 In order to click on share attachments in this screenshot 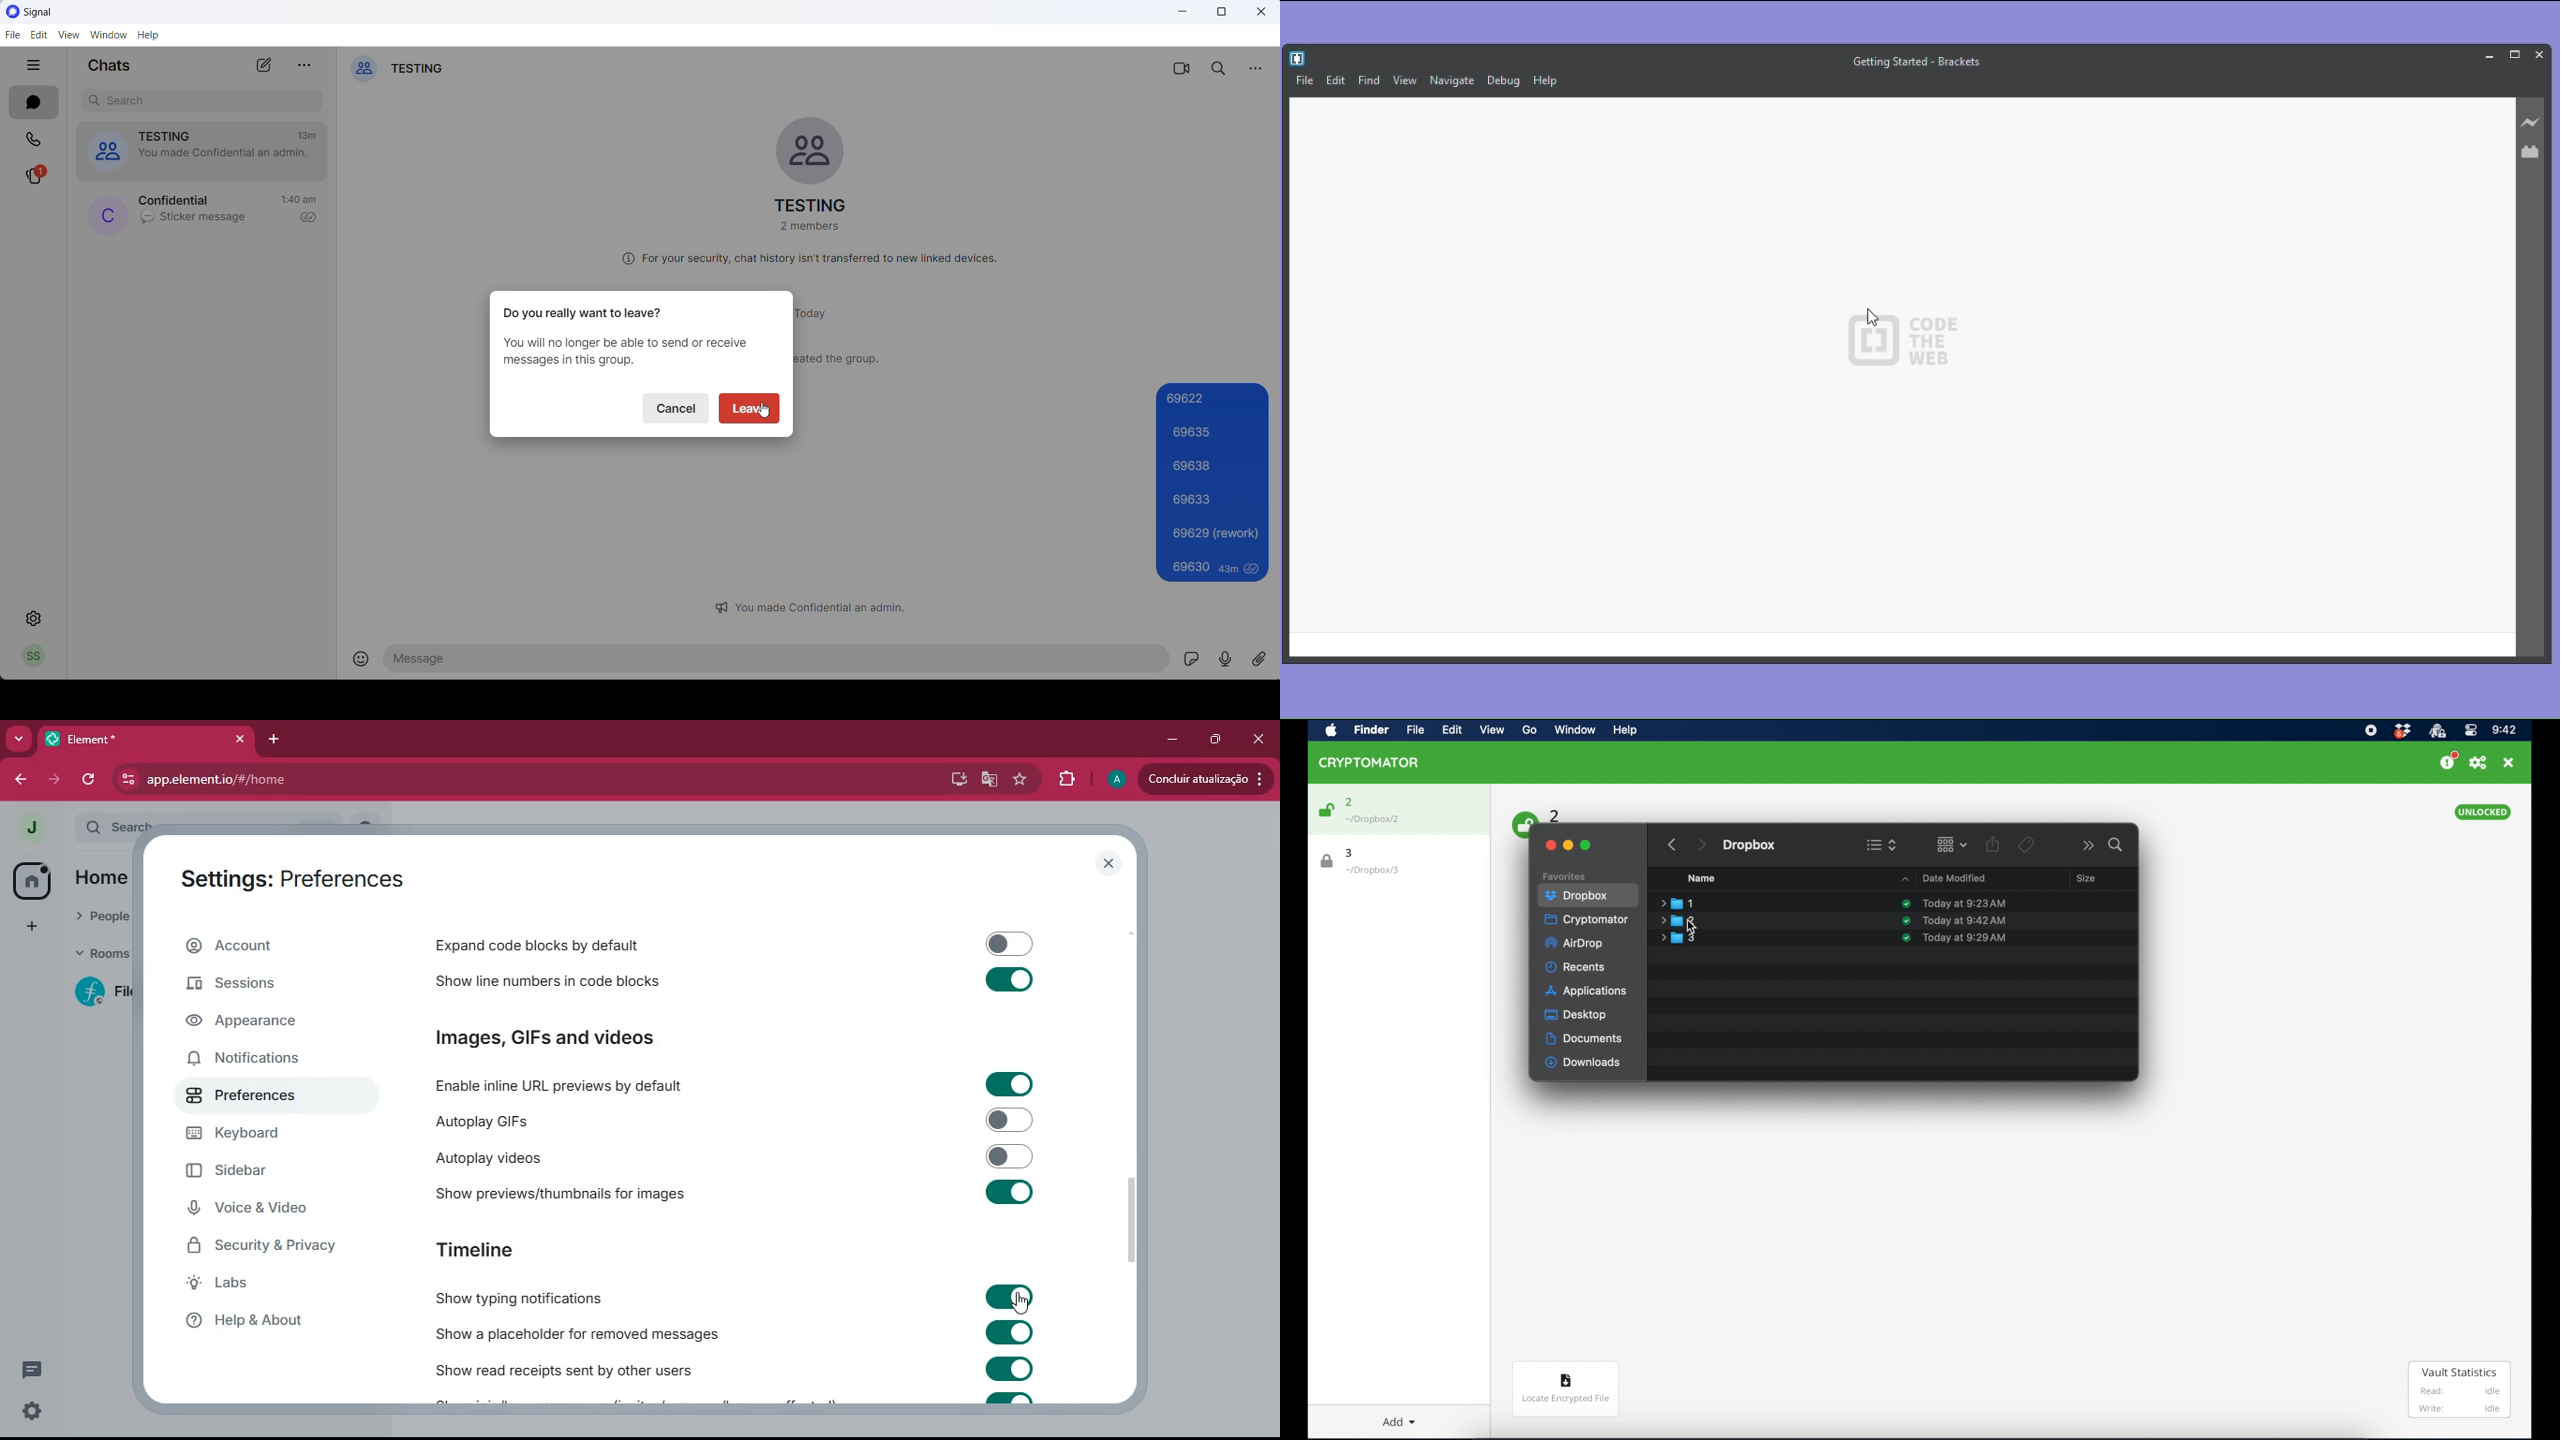, I will do `click(1264, 658)`.